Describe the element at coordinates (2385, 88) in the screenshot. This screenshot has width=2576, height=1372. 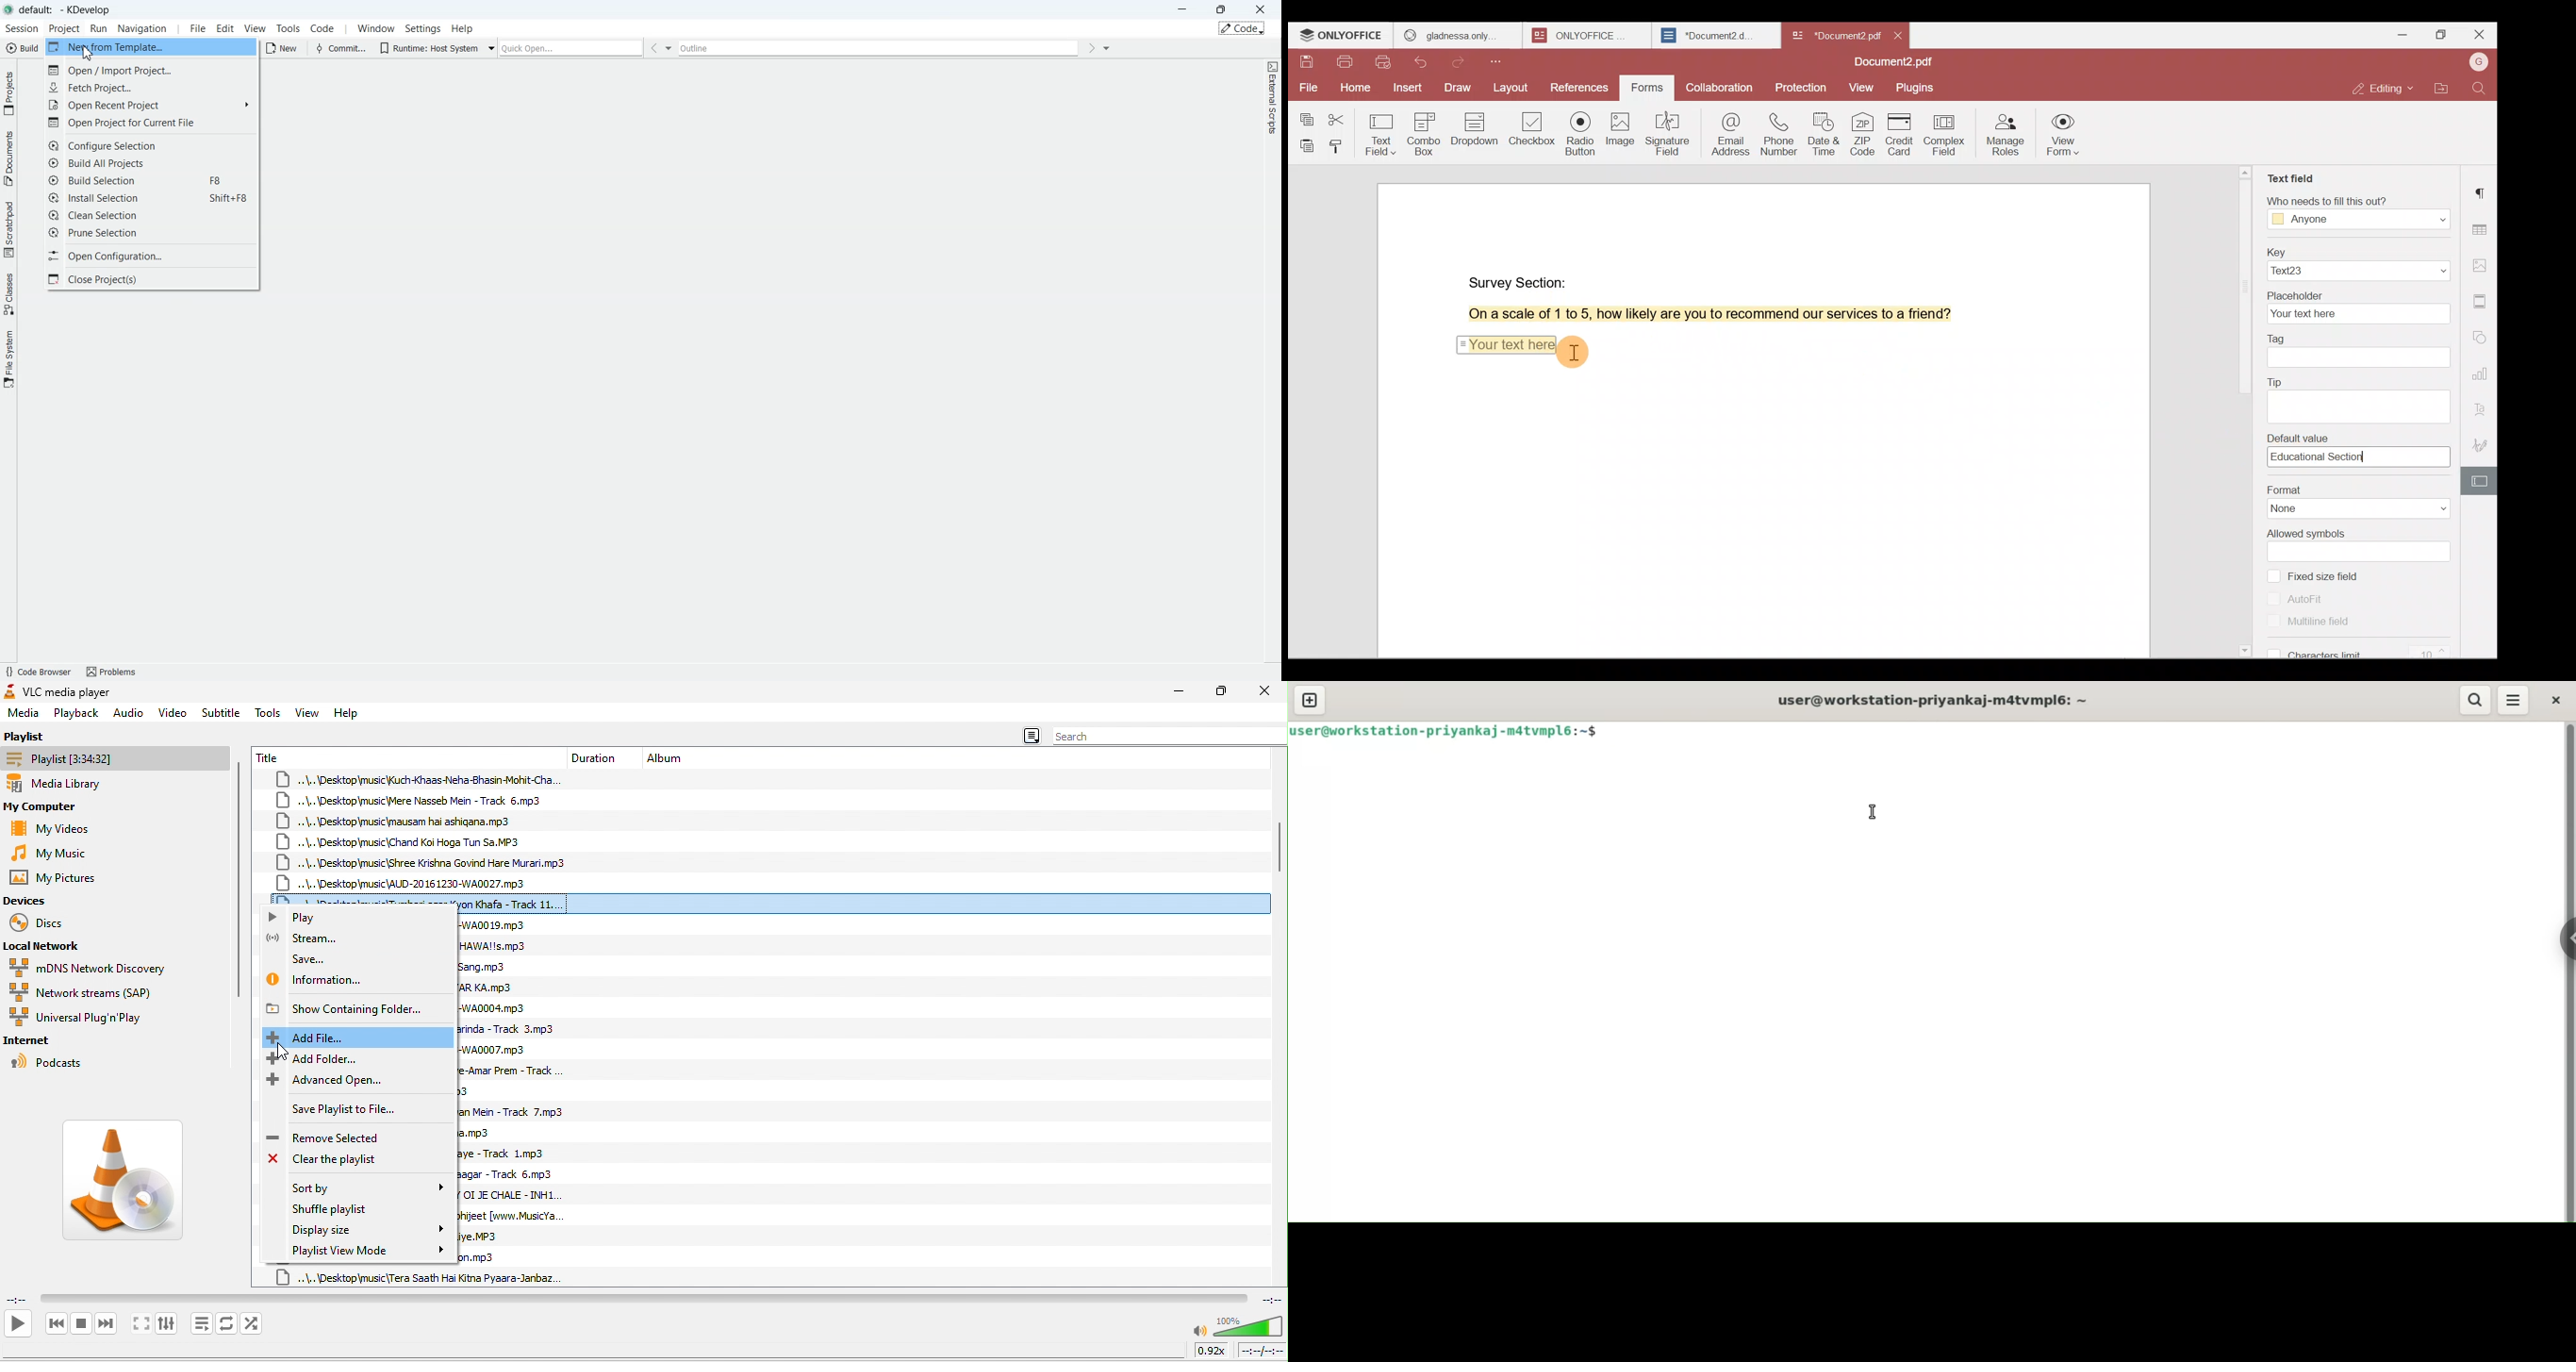
I see `Editing mode` at that location.